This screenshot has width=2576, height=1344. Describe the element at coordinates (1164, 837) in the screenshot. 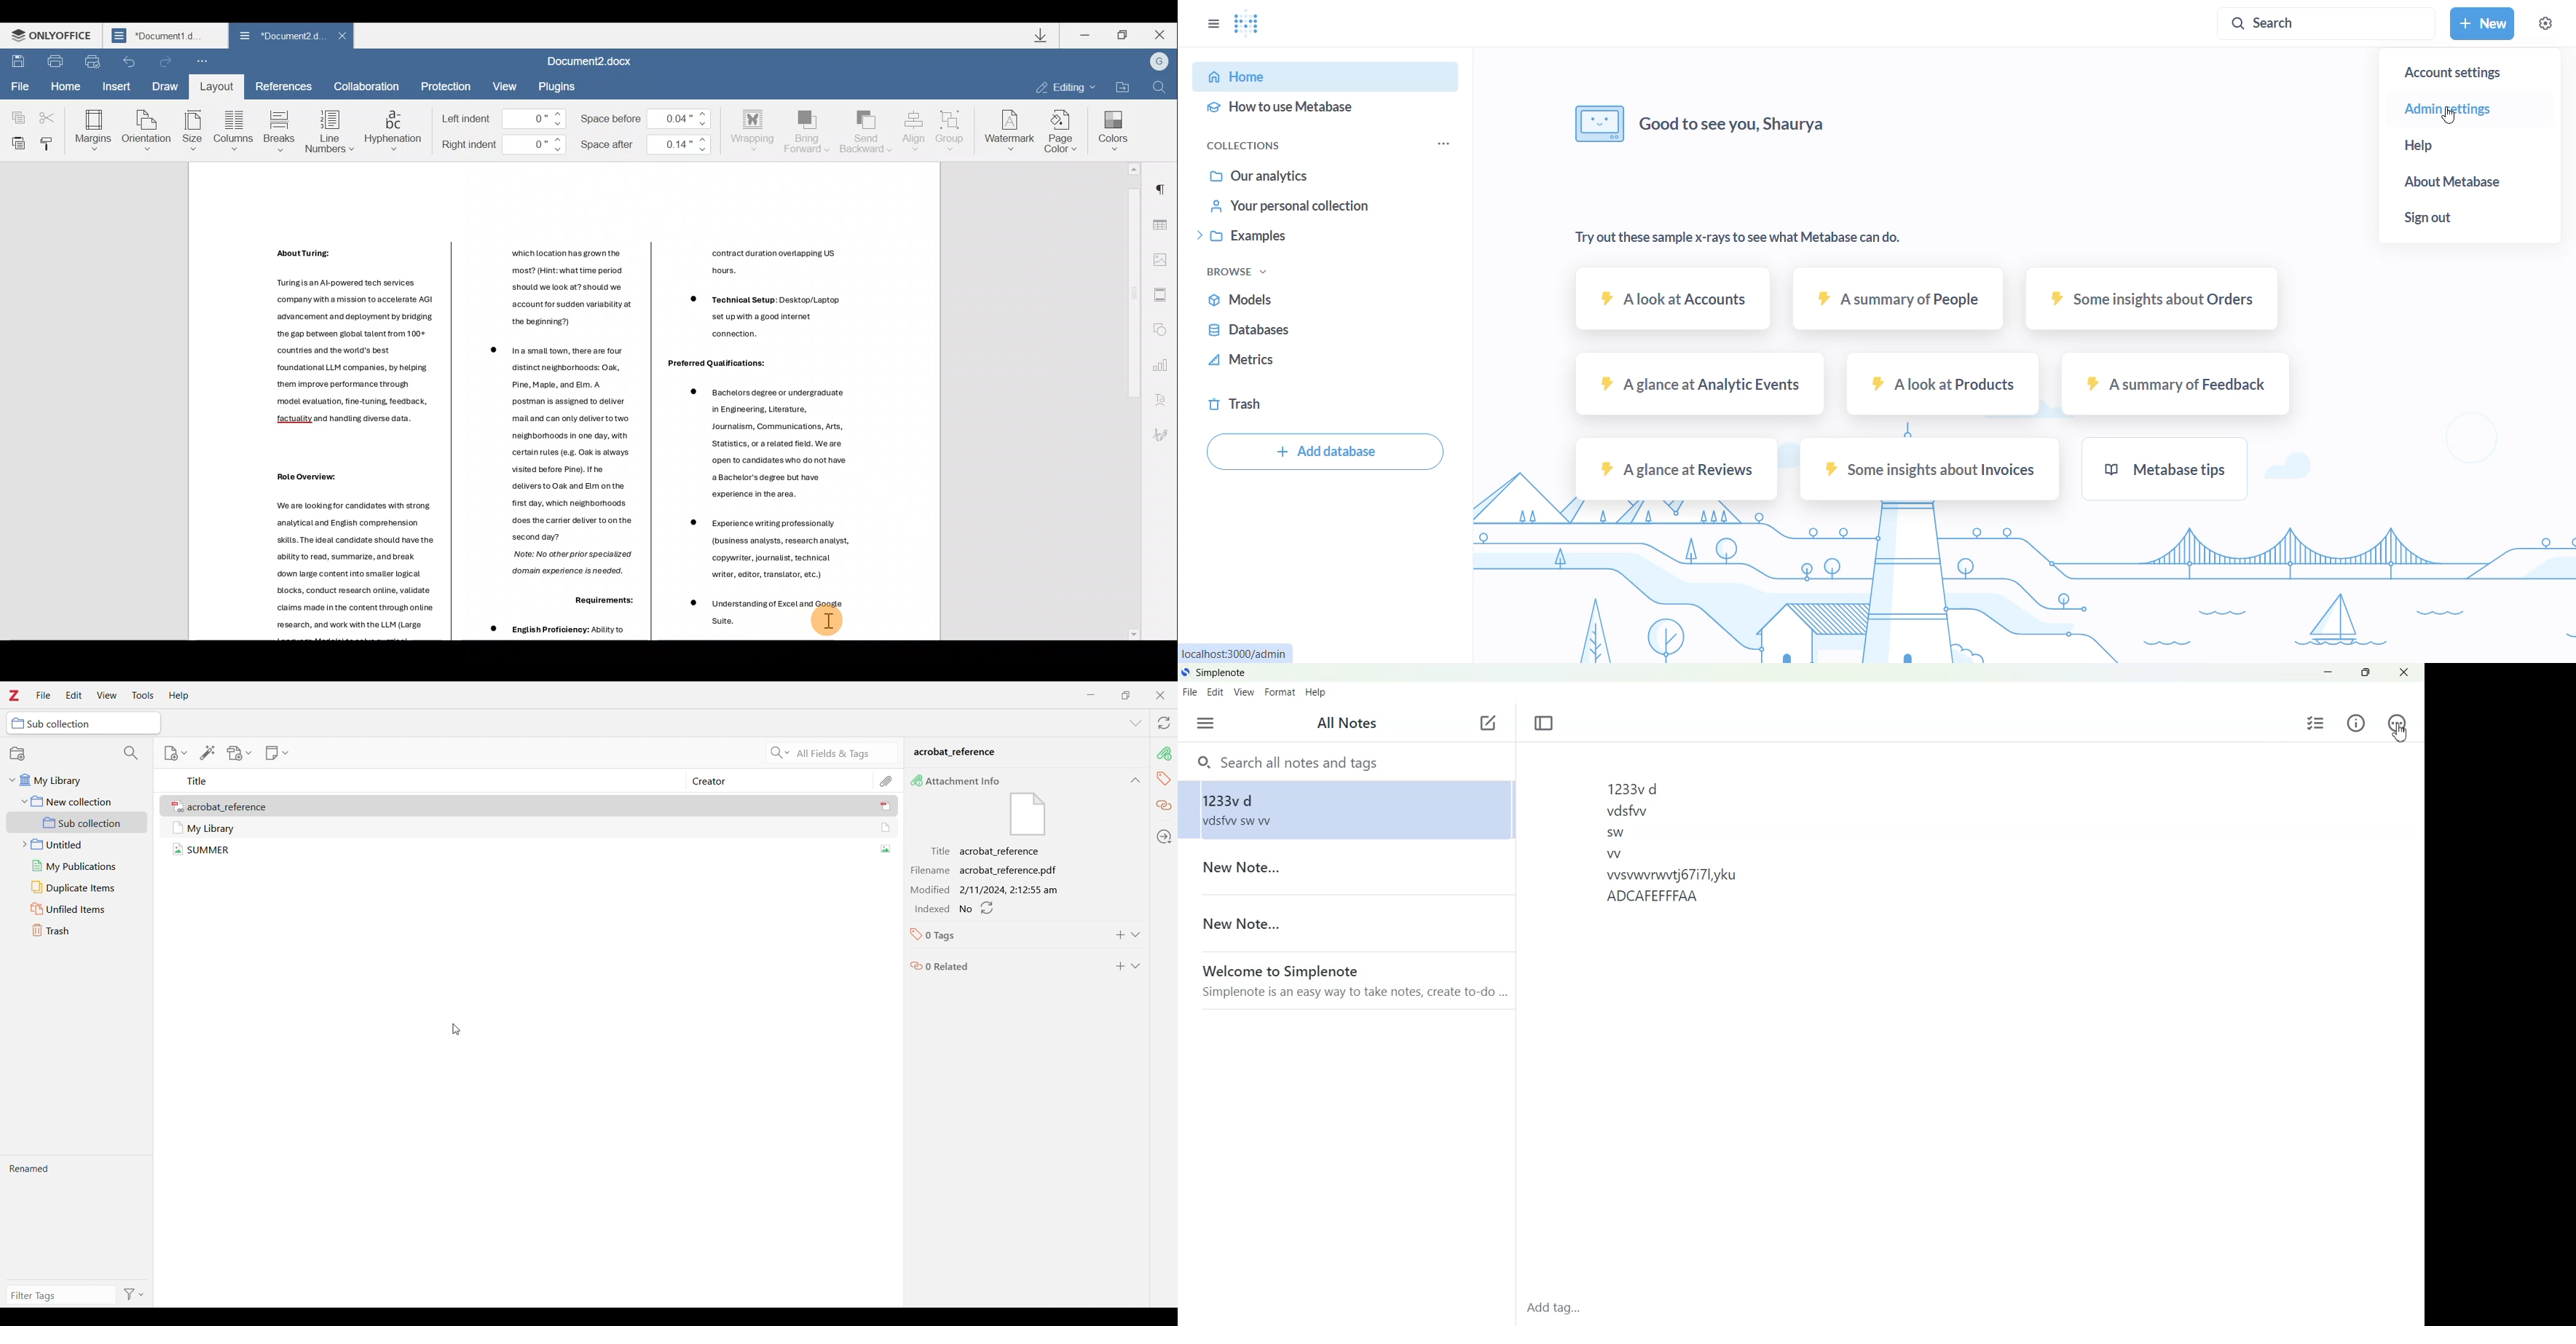

I see `Locate` at that location.